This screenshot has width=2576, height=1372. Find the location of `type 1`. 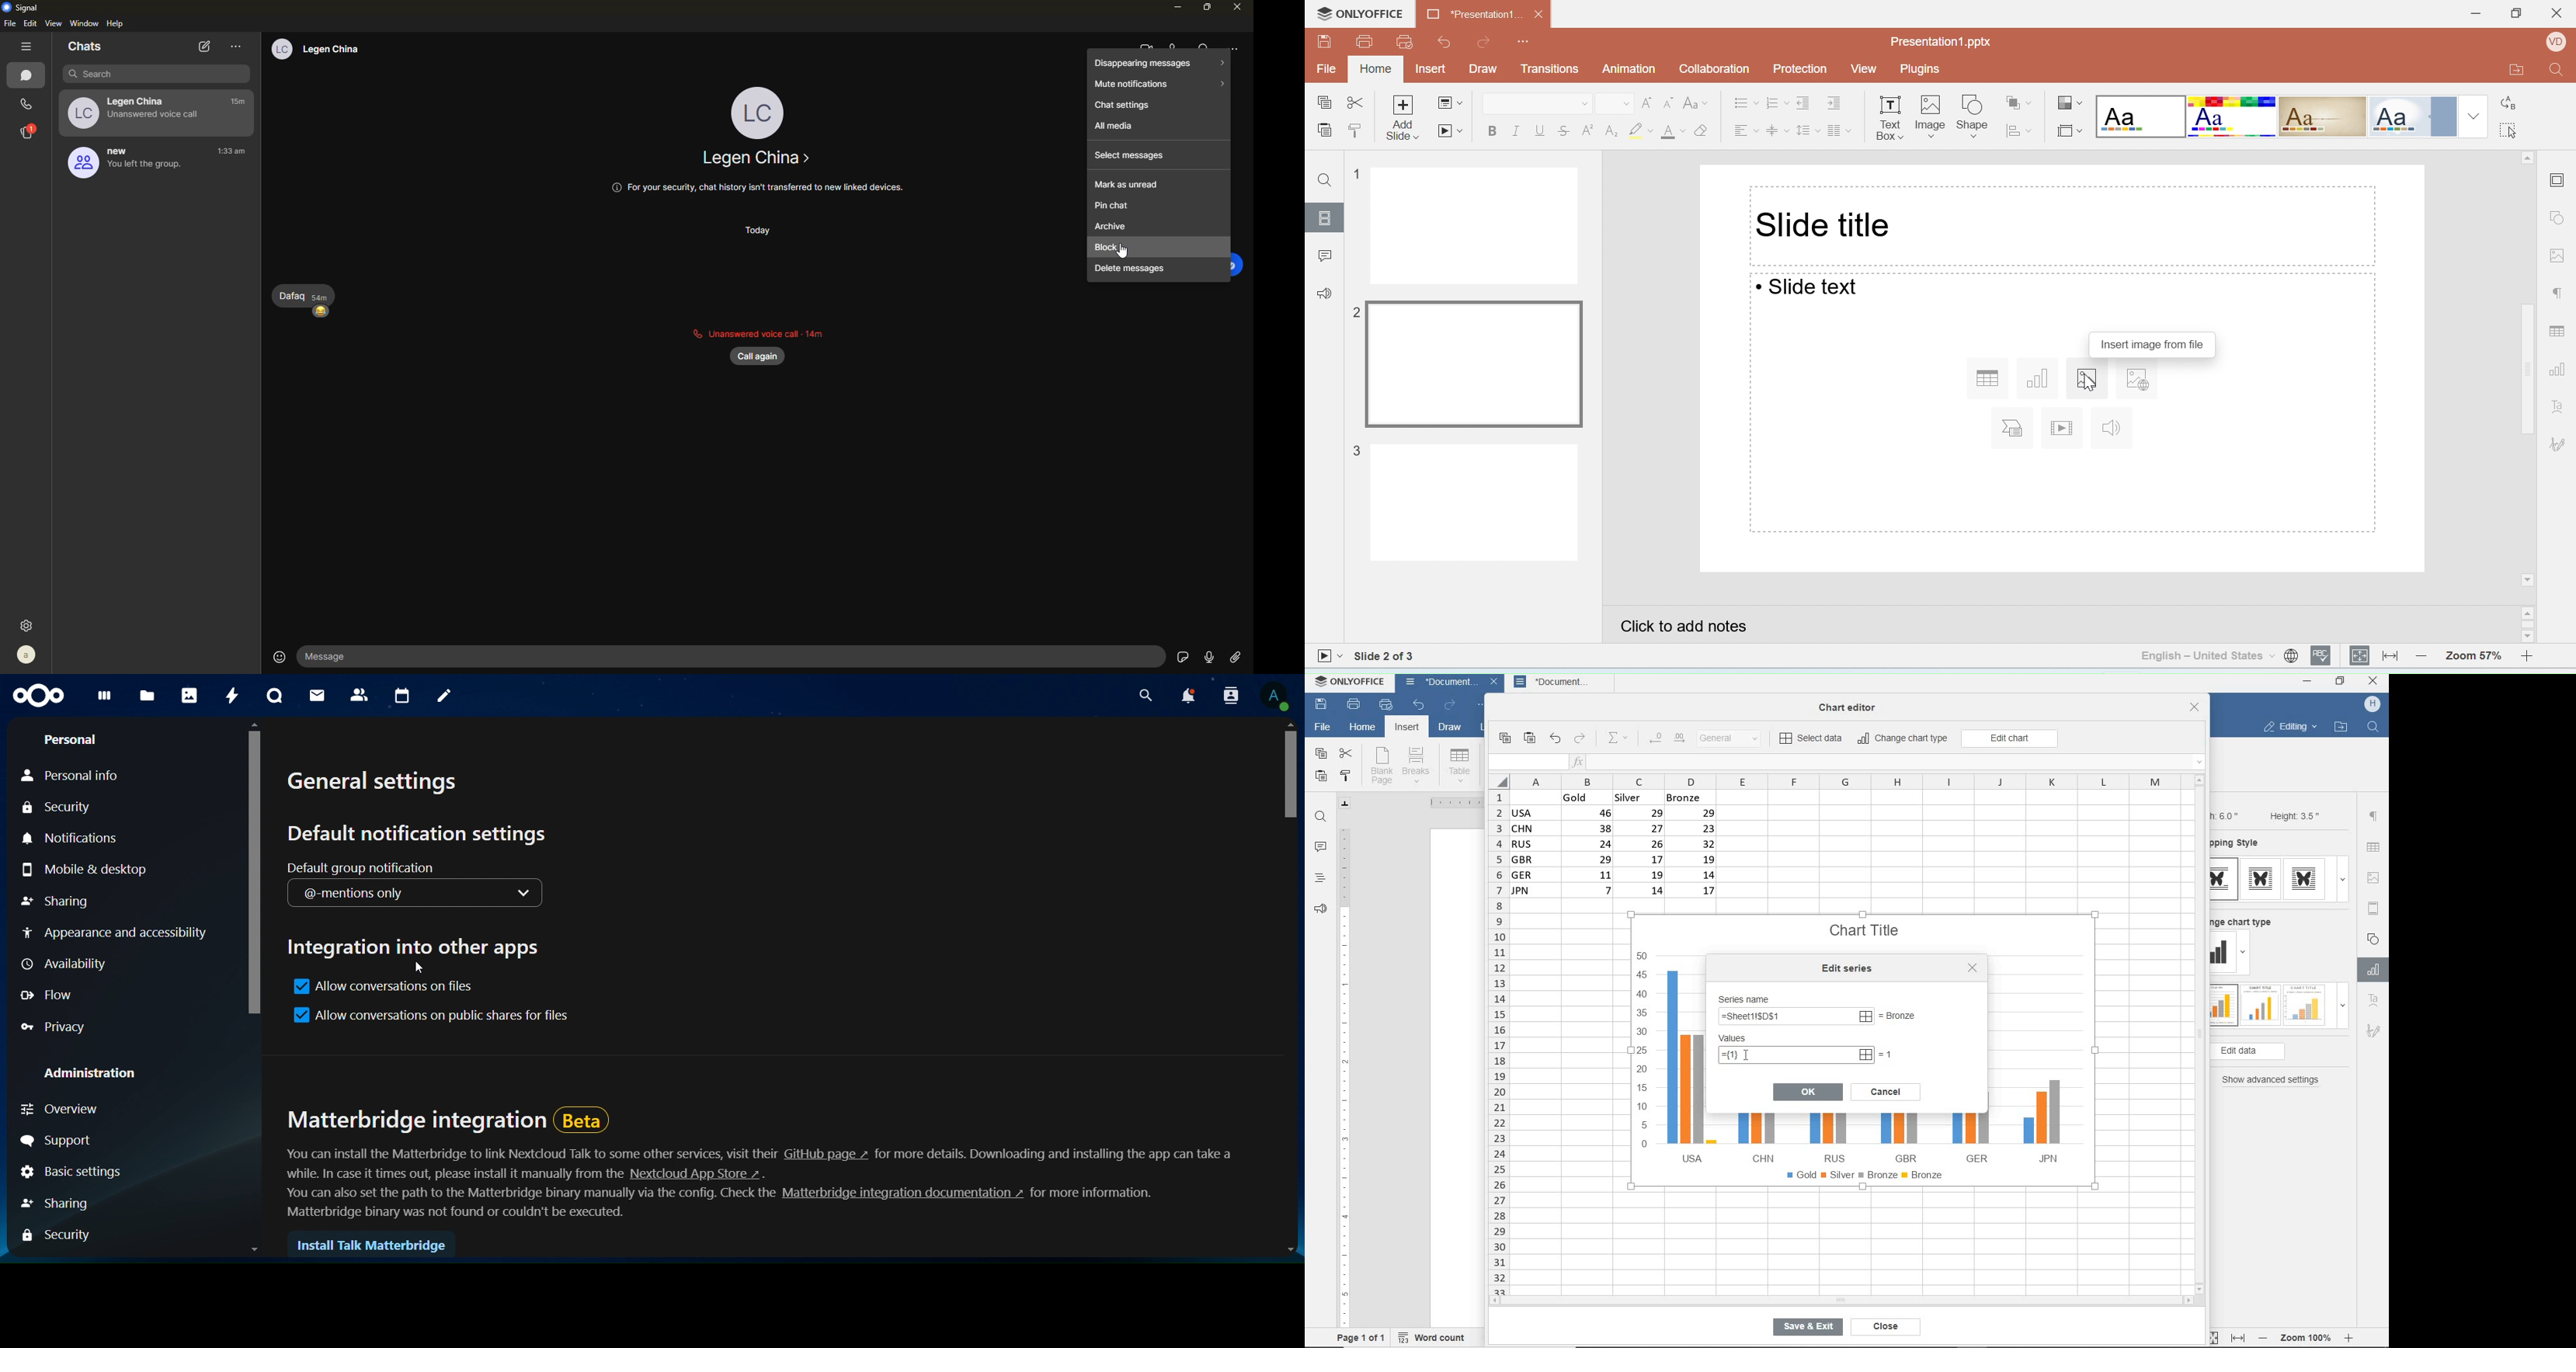

type 1 is located at coordinates (2225, 879).